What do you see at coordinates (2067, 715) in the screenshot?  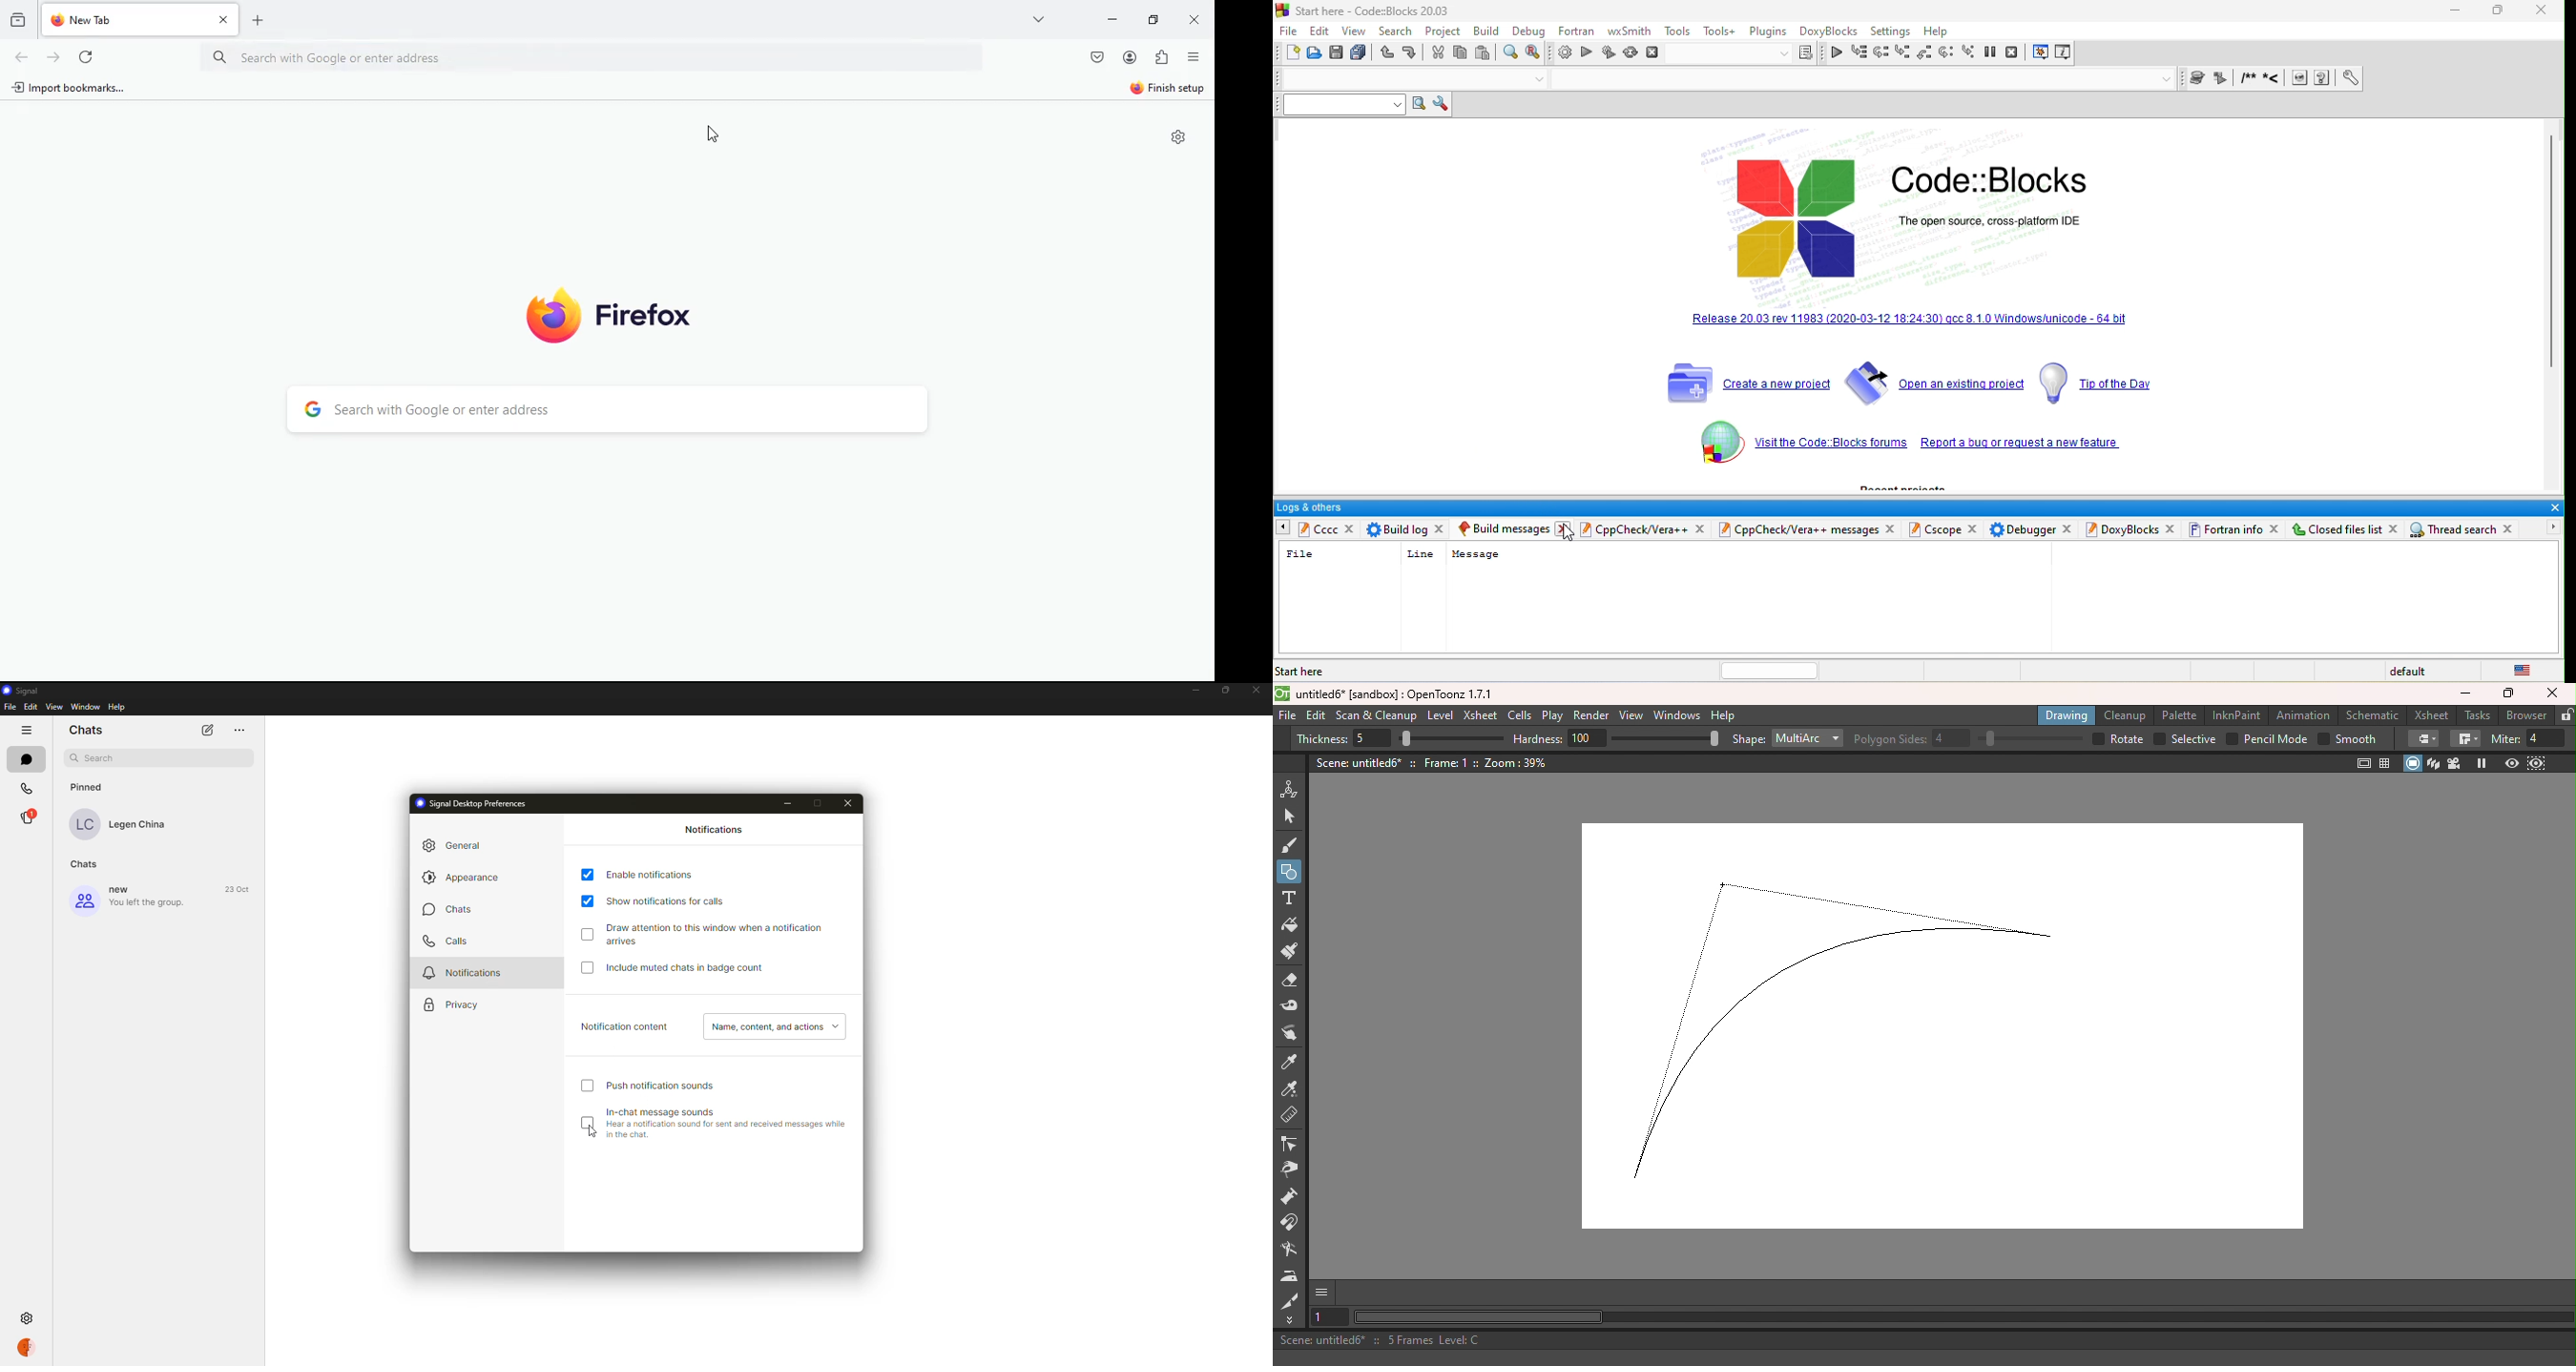 I see `Drawing` at bounding box center [2067, 715].